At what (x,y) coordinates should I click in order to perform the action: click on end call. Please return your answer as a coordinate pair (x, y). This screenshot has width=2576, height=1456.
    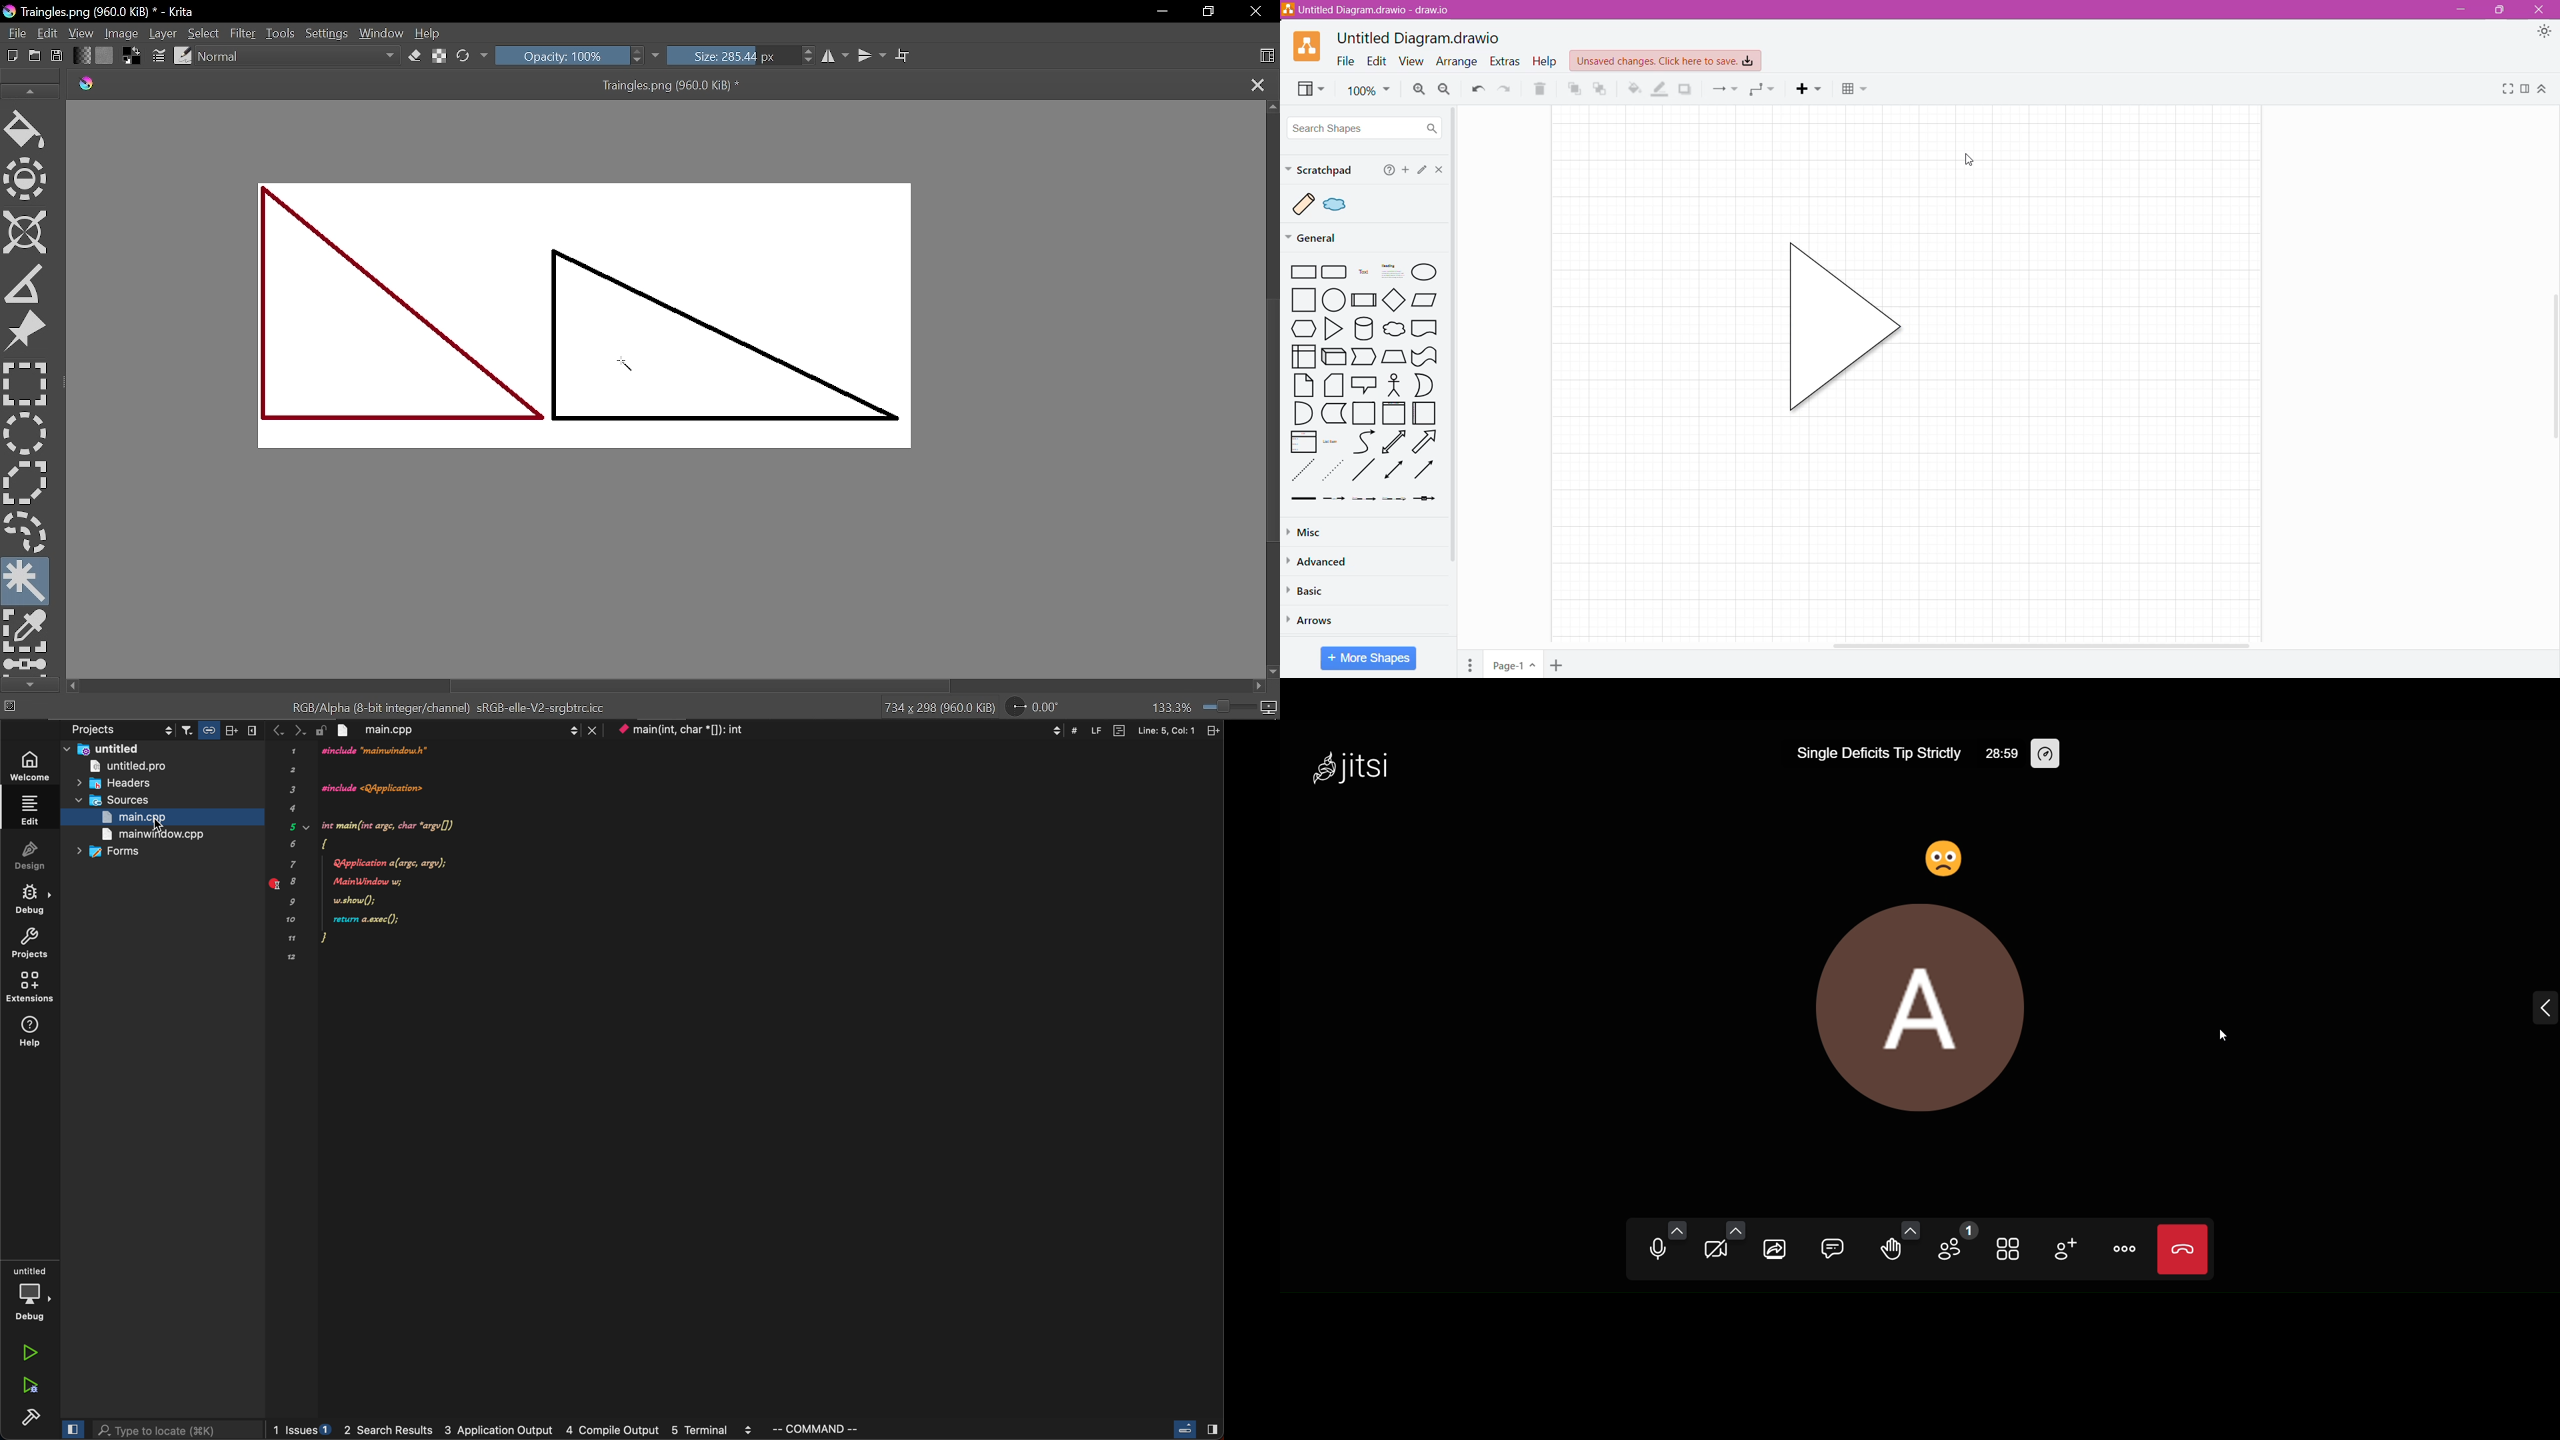
    Looking at the image, I should click on (2184, 1249).